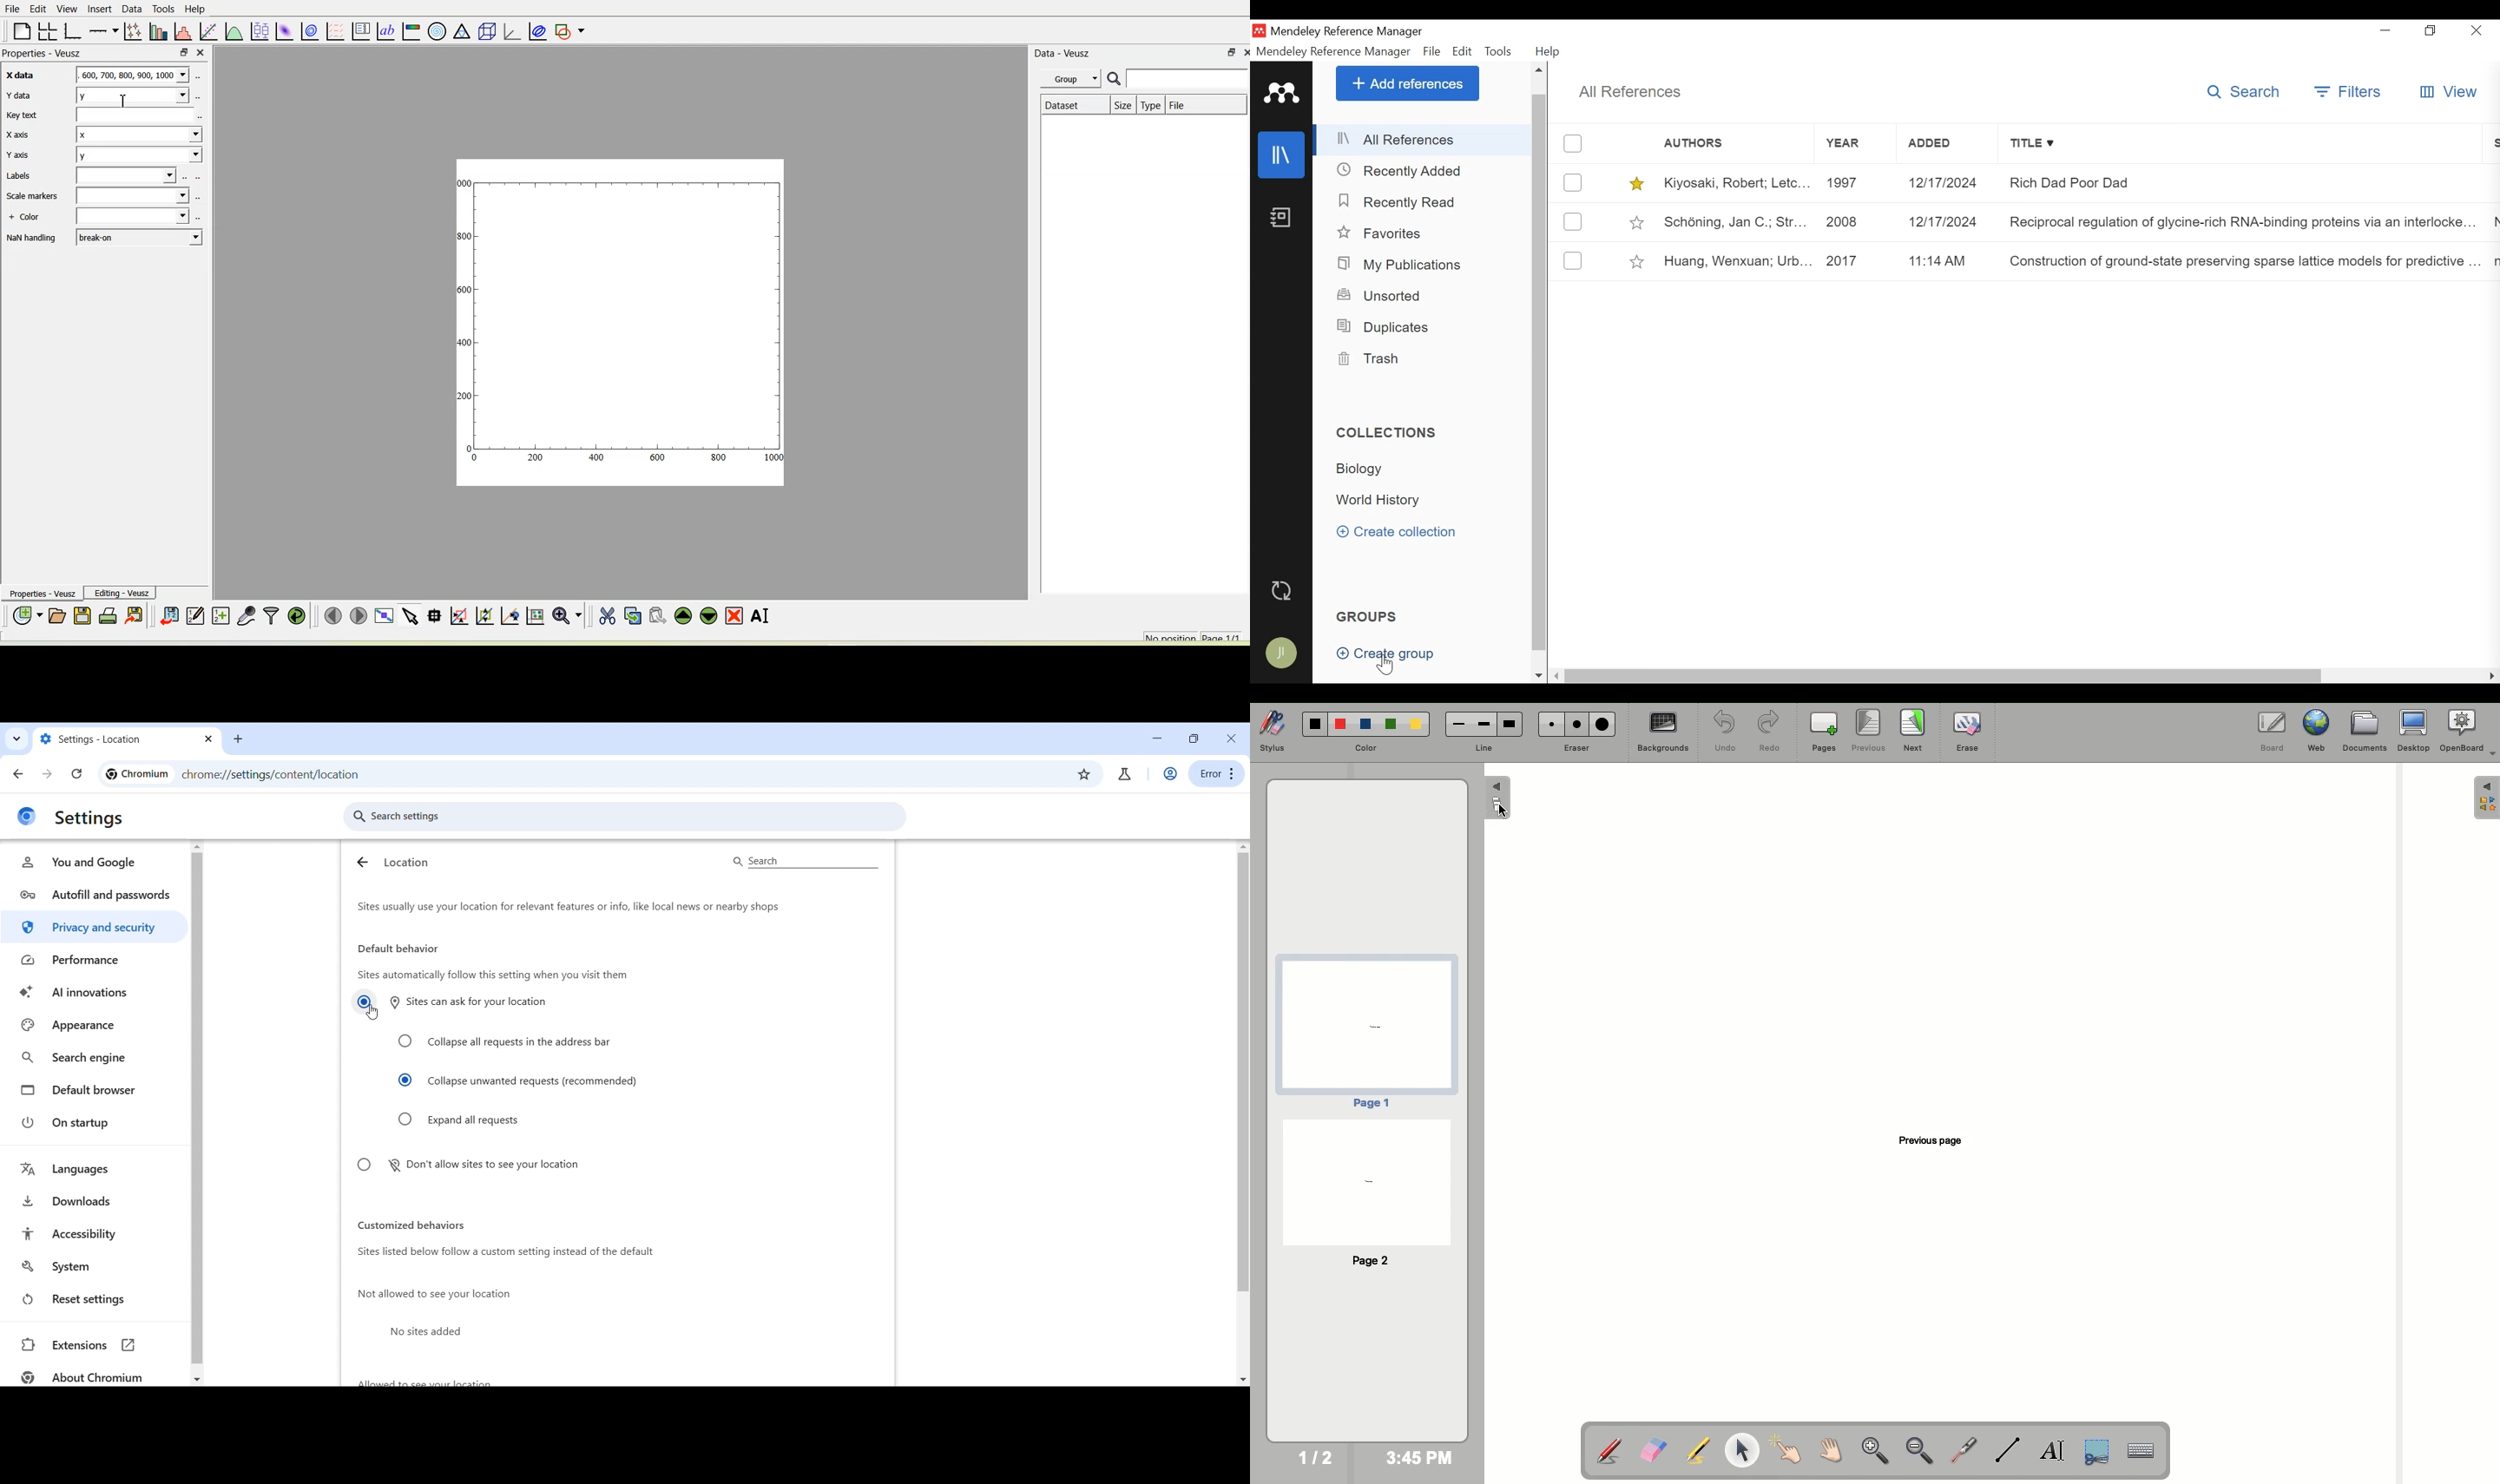 Image resolution: width=2520 pixels, height=1484 pixels. Describe the element at coordinates (77, 773) in the screenshot. I see `Reload page` at that location.